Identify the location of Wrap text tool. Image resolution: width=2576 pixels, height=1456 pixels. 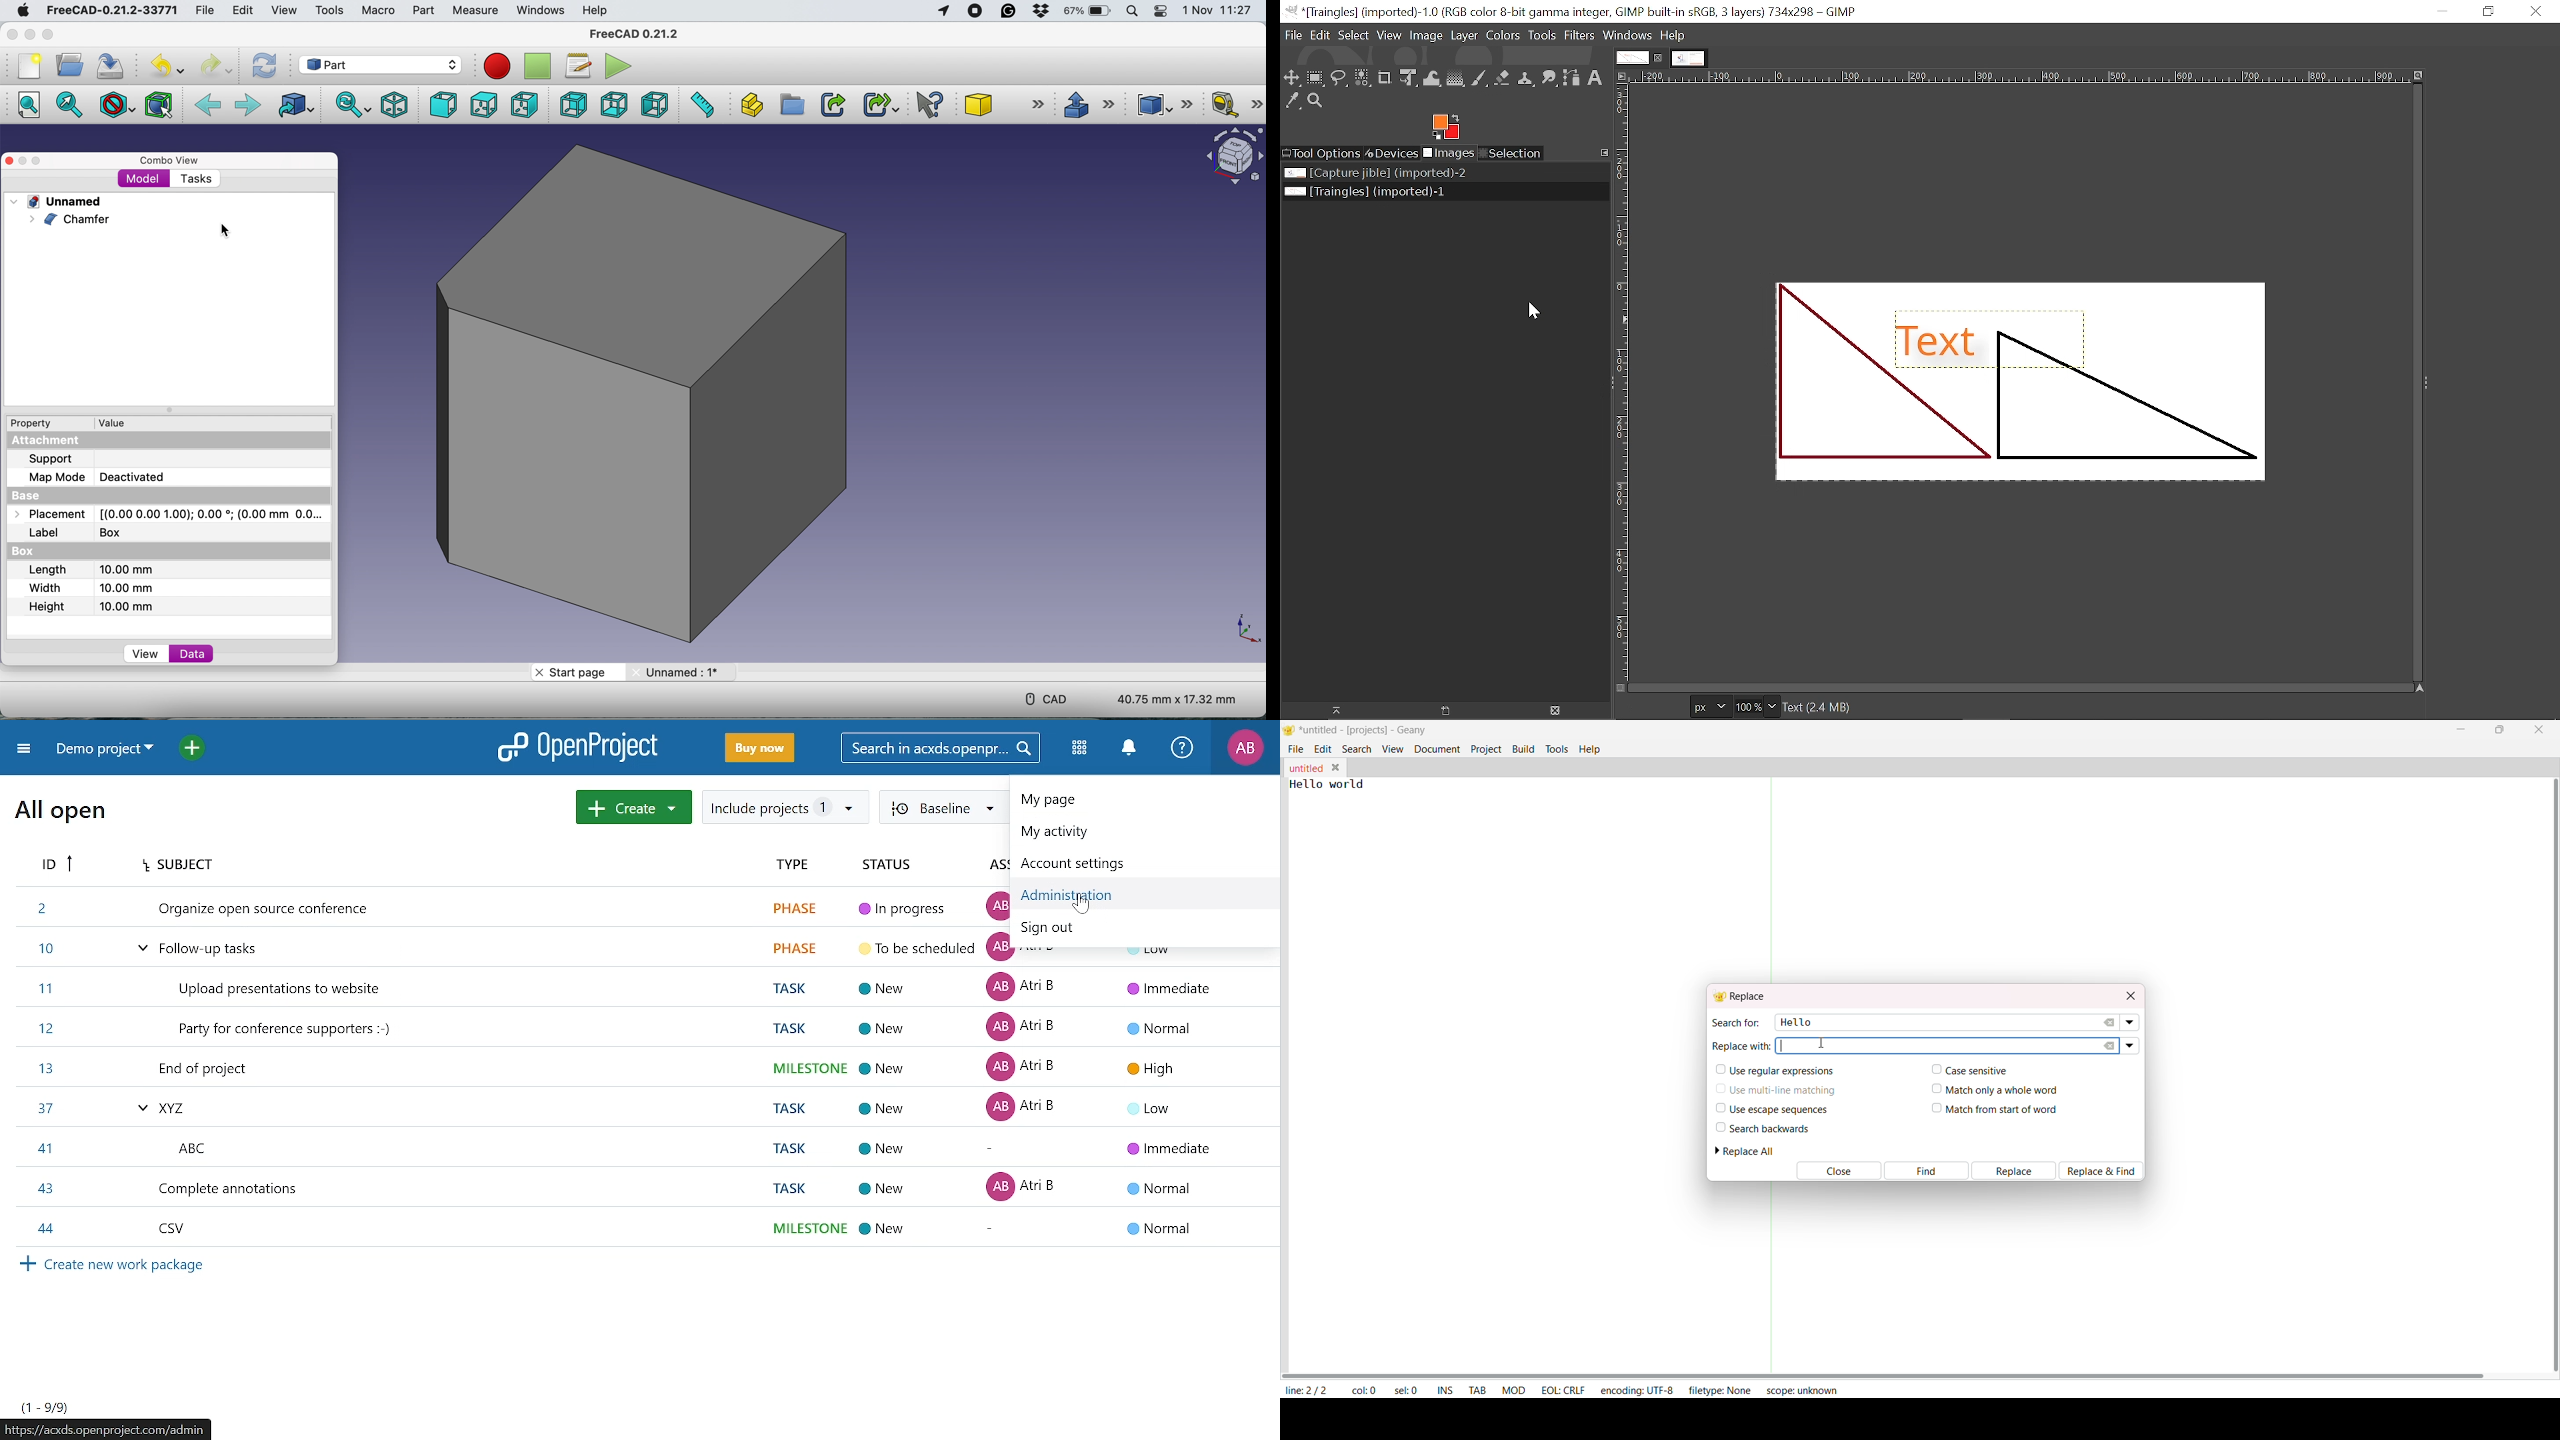
(1432, 78).